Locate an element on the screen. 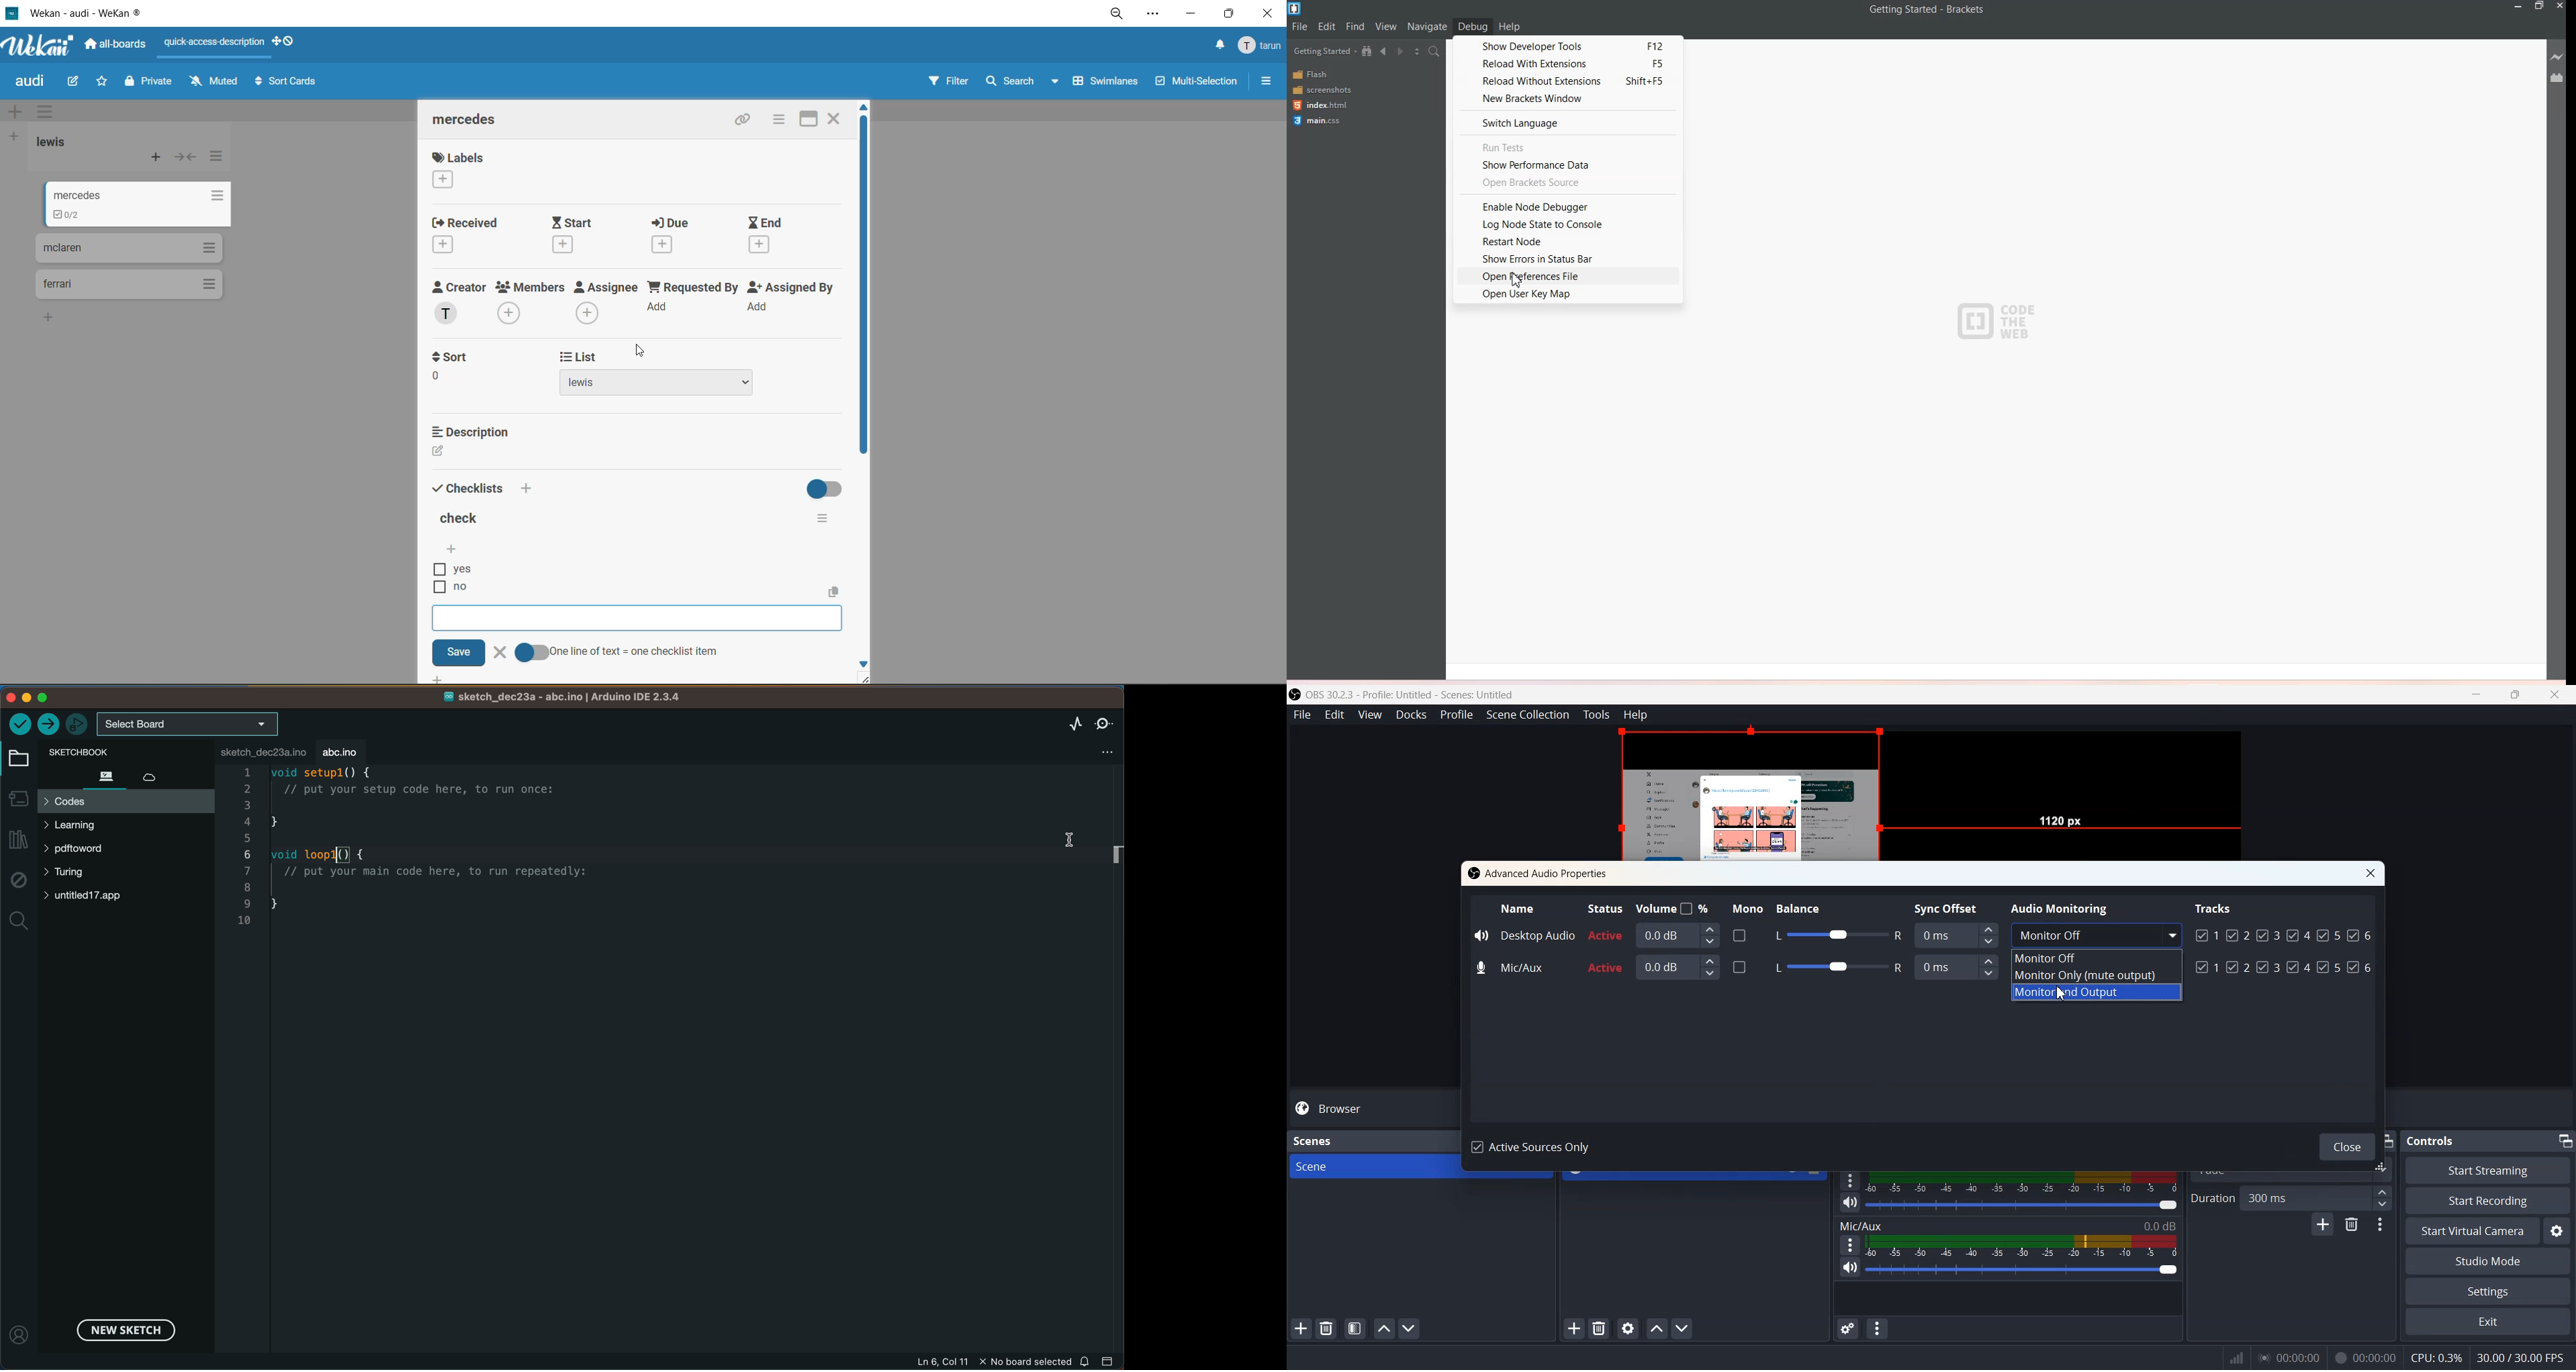 This screenshot has width=2576, height=1372. 30.00 / 30.00 FPS is located at coordinates (2524, 1358).